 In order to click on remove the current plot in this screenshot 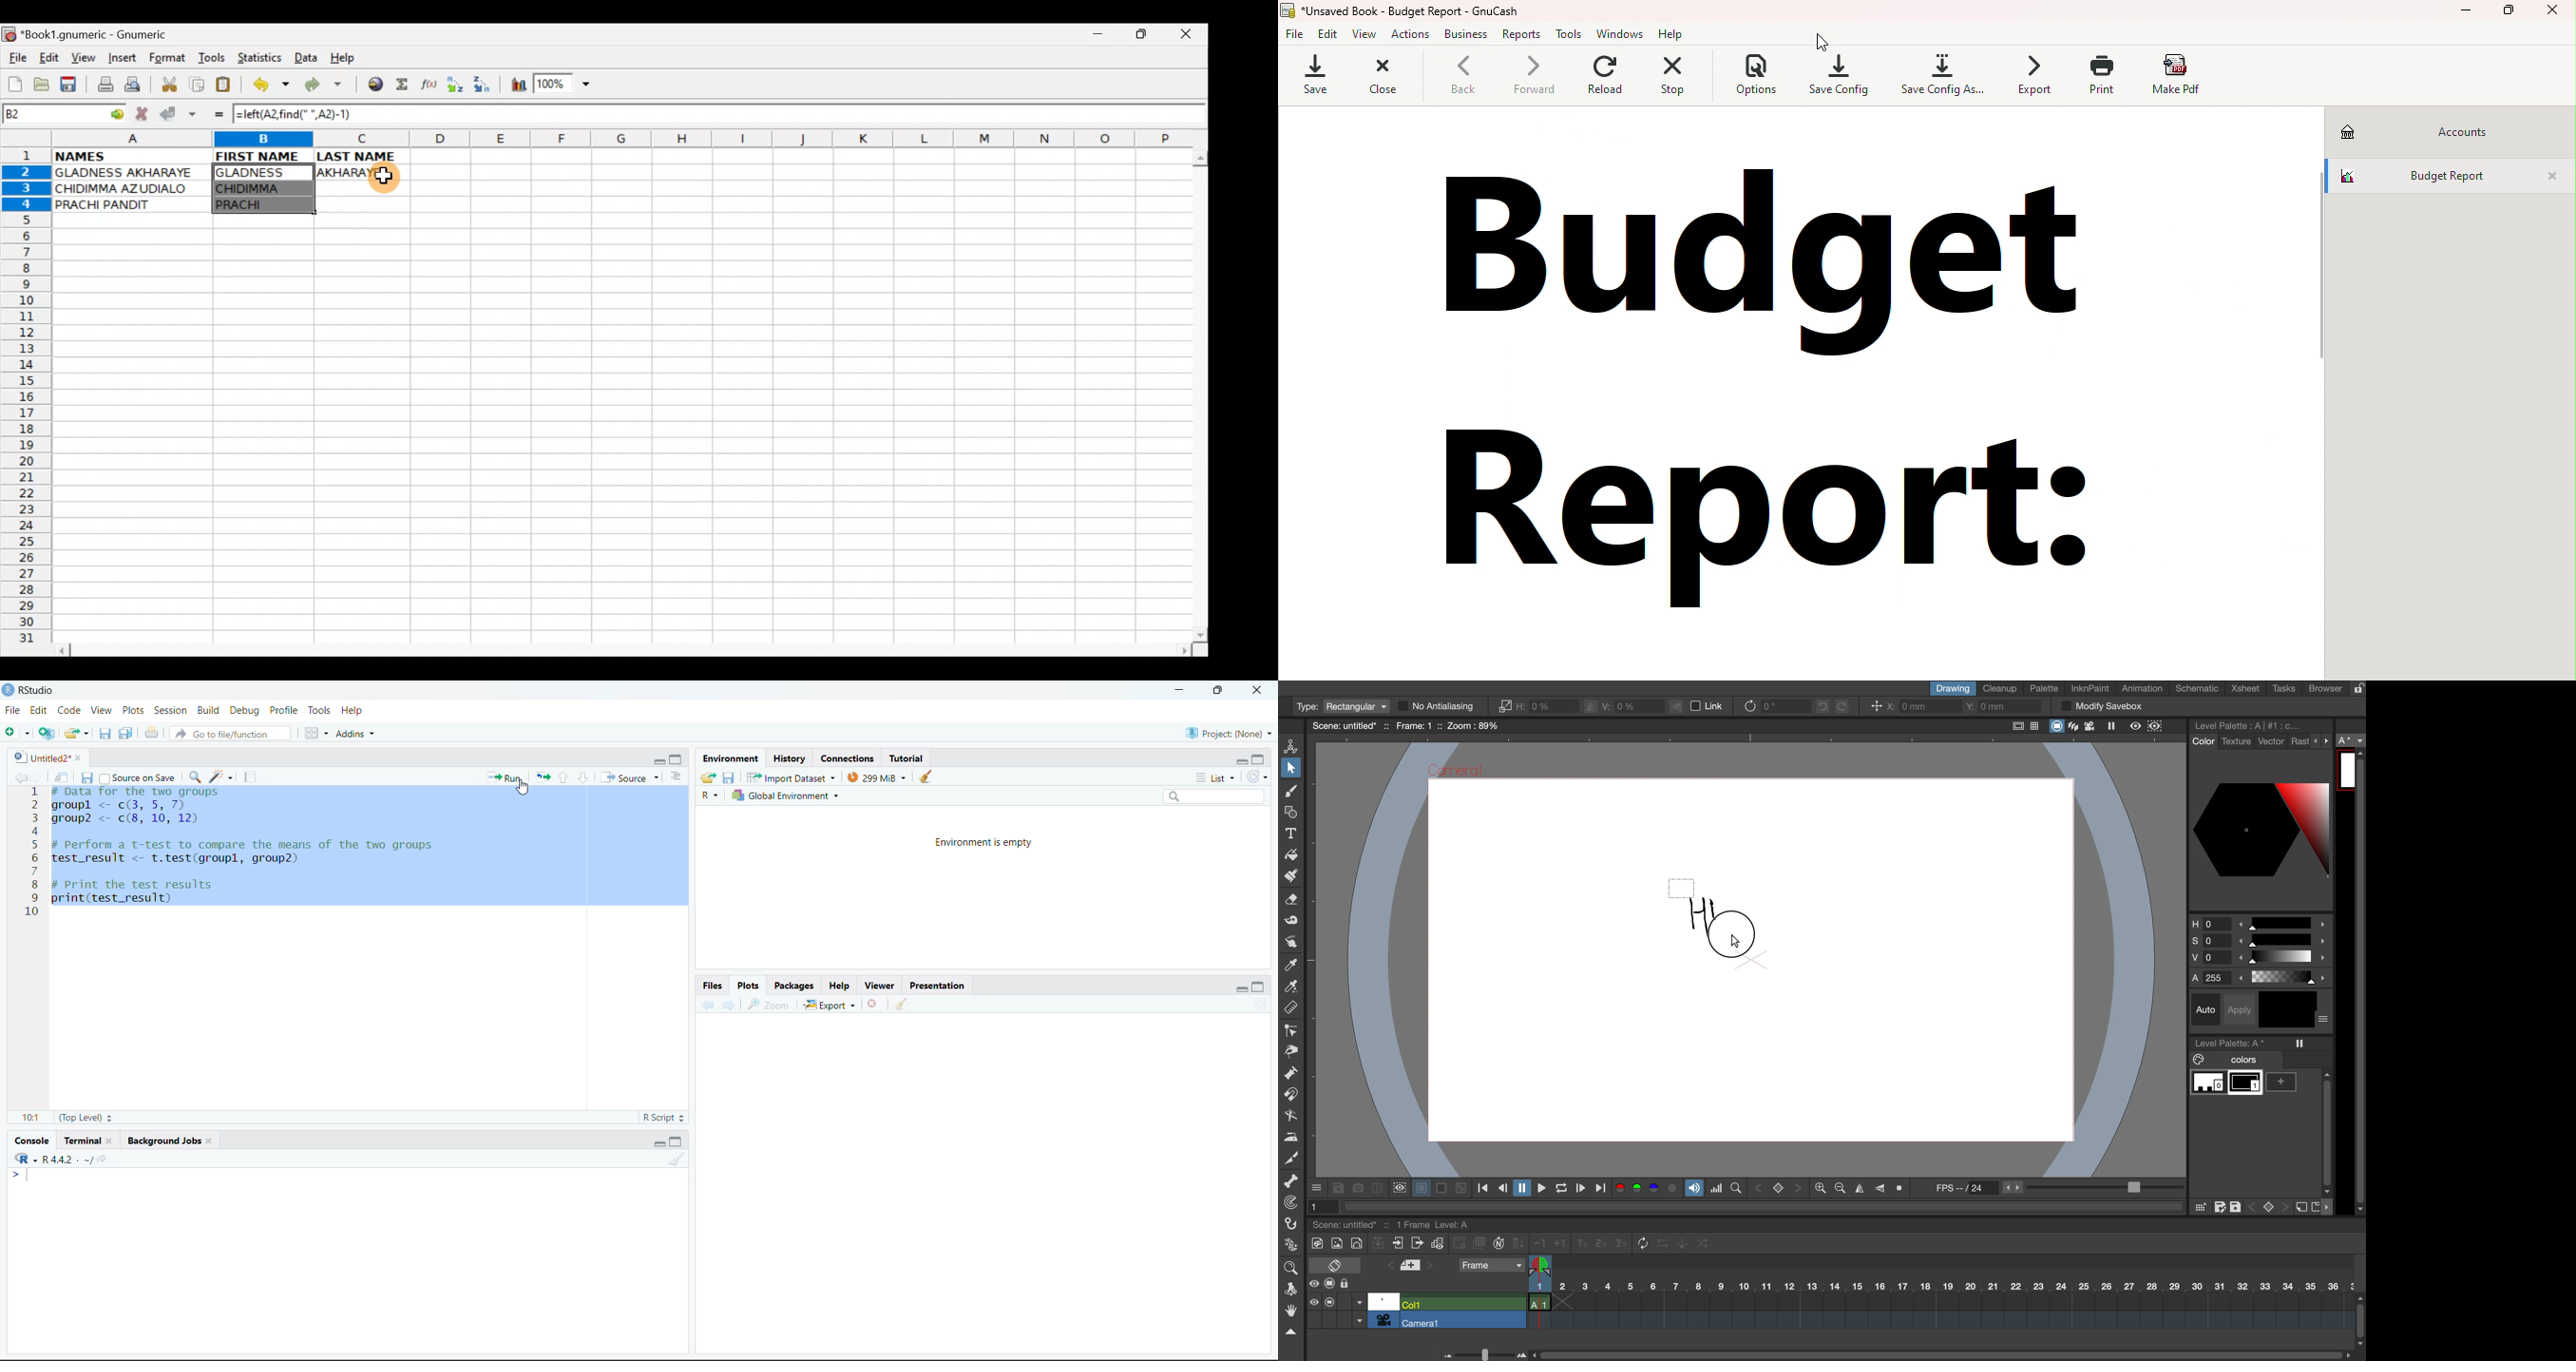, I will do `click(875, 1003)`.